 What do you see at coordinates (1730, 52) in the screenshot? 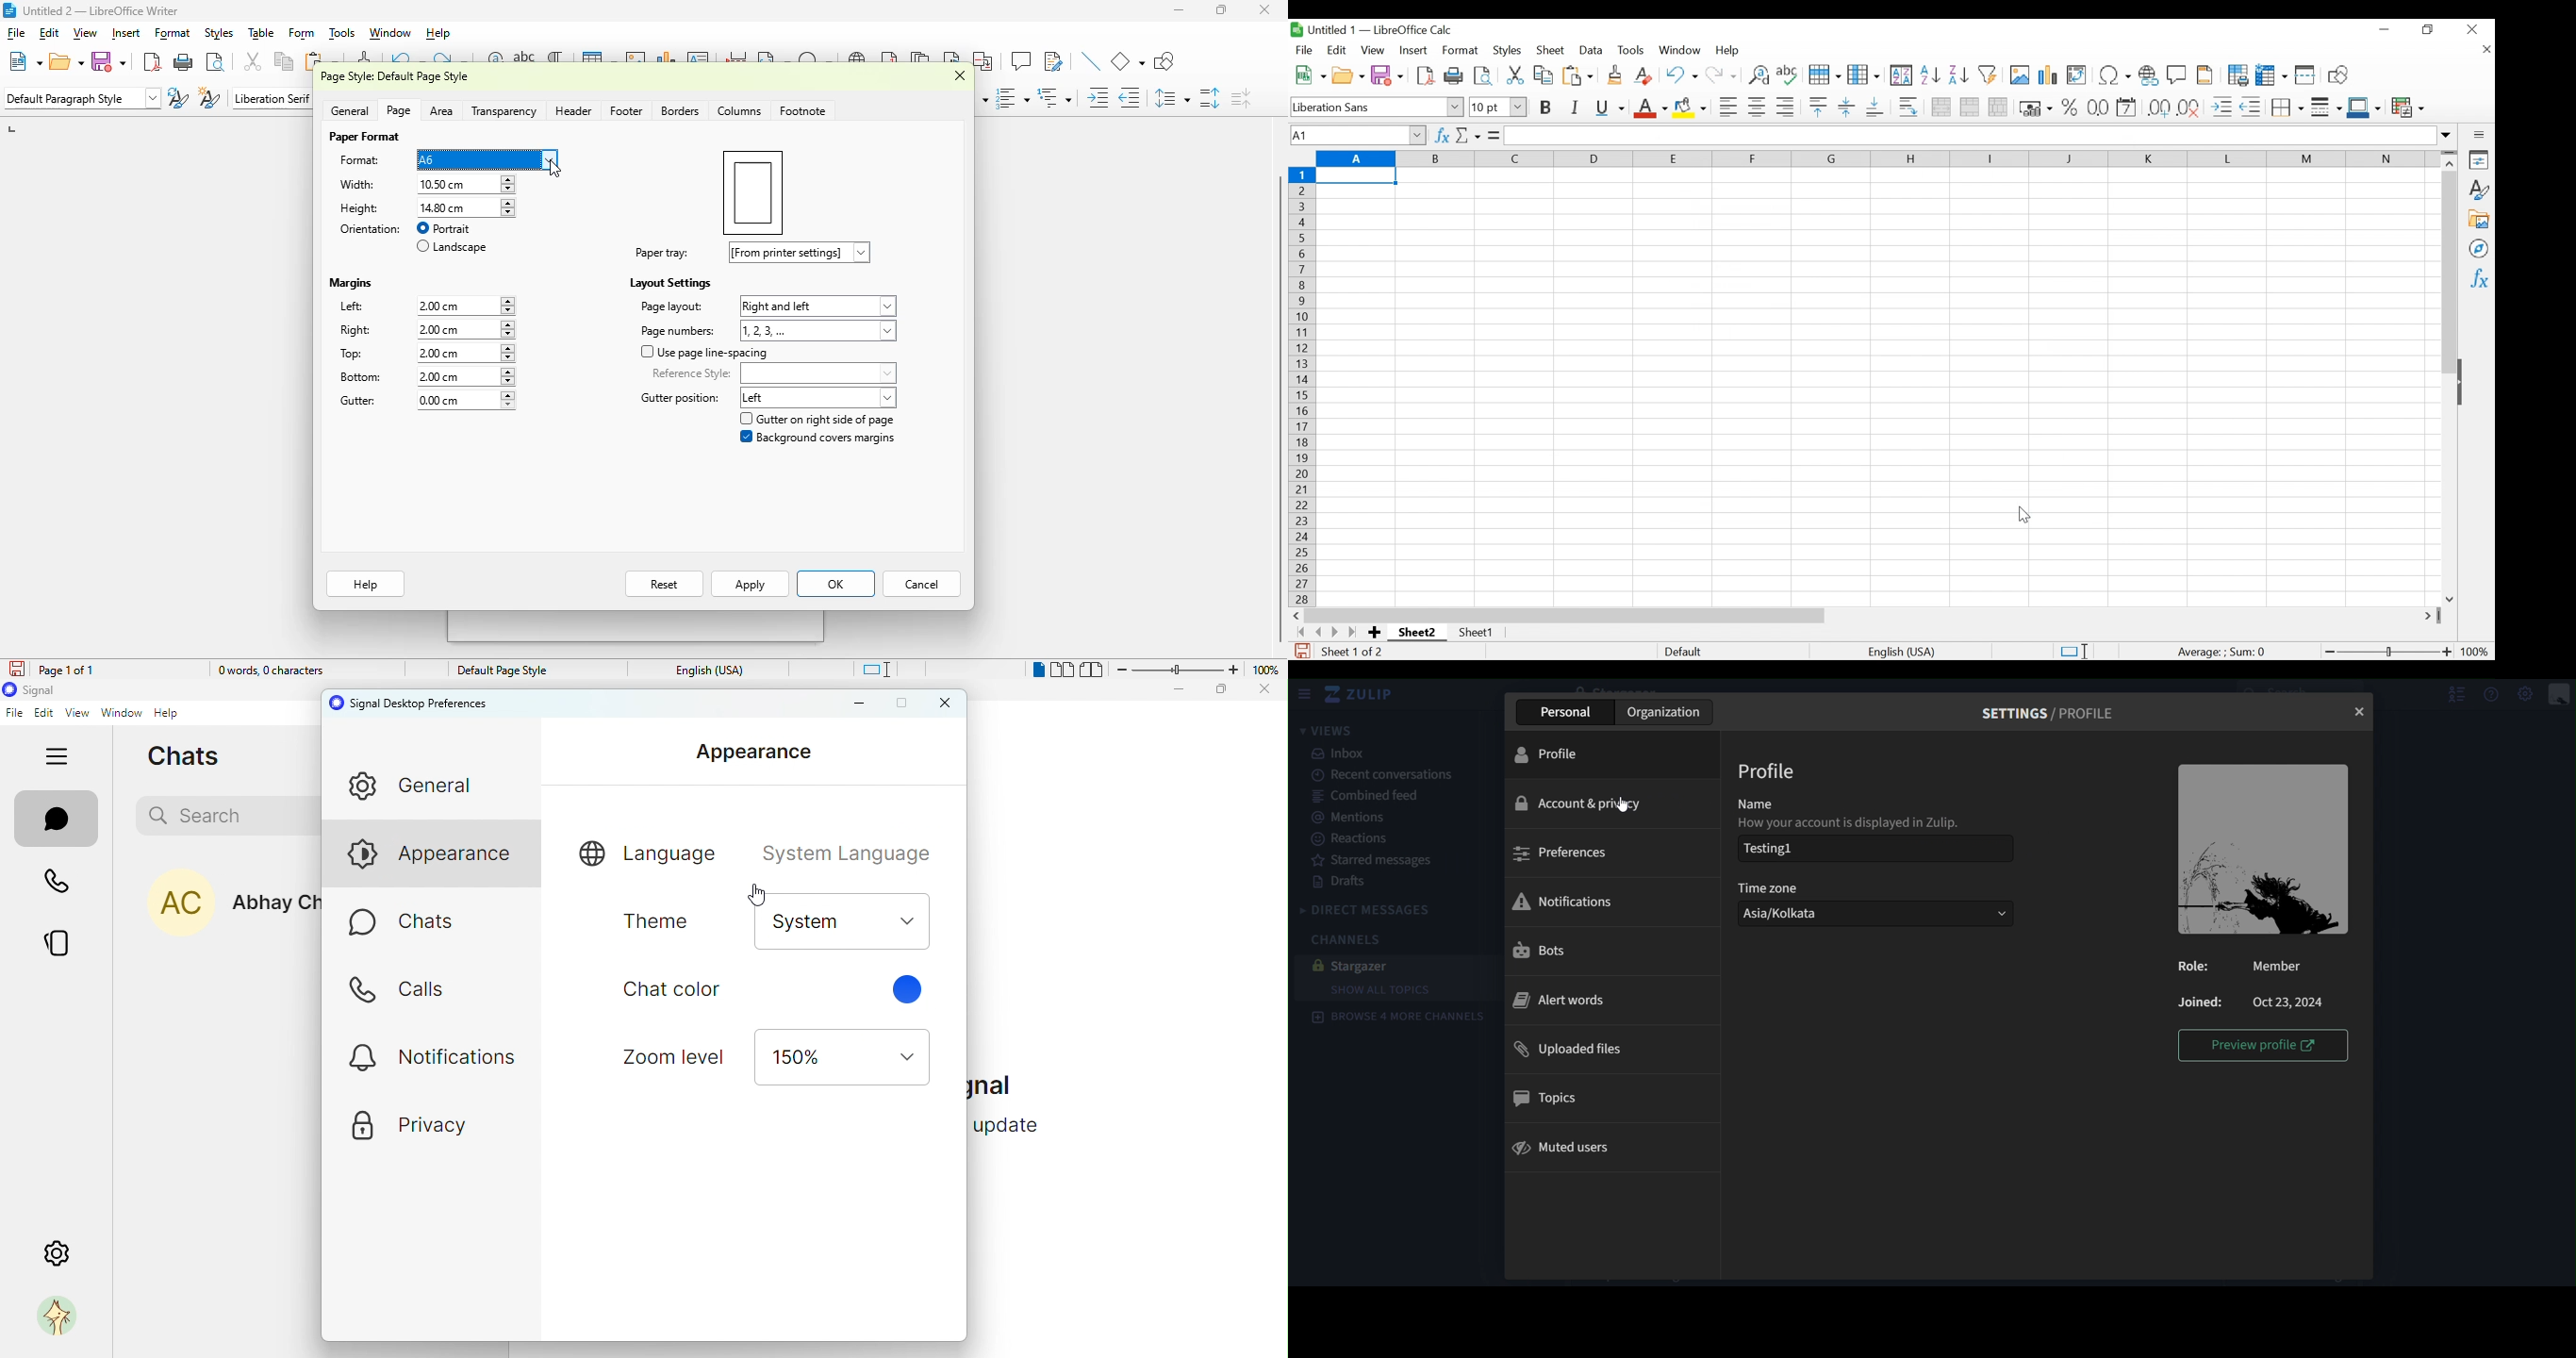
I see `Help` at bounding box center [1730, 52].